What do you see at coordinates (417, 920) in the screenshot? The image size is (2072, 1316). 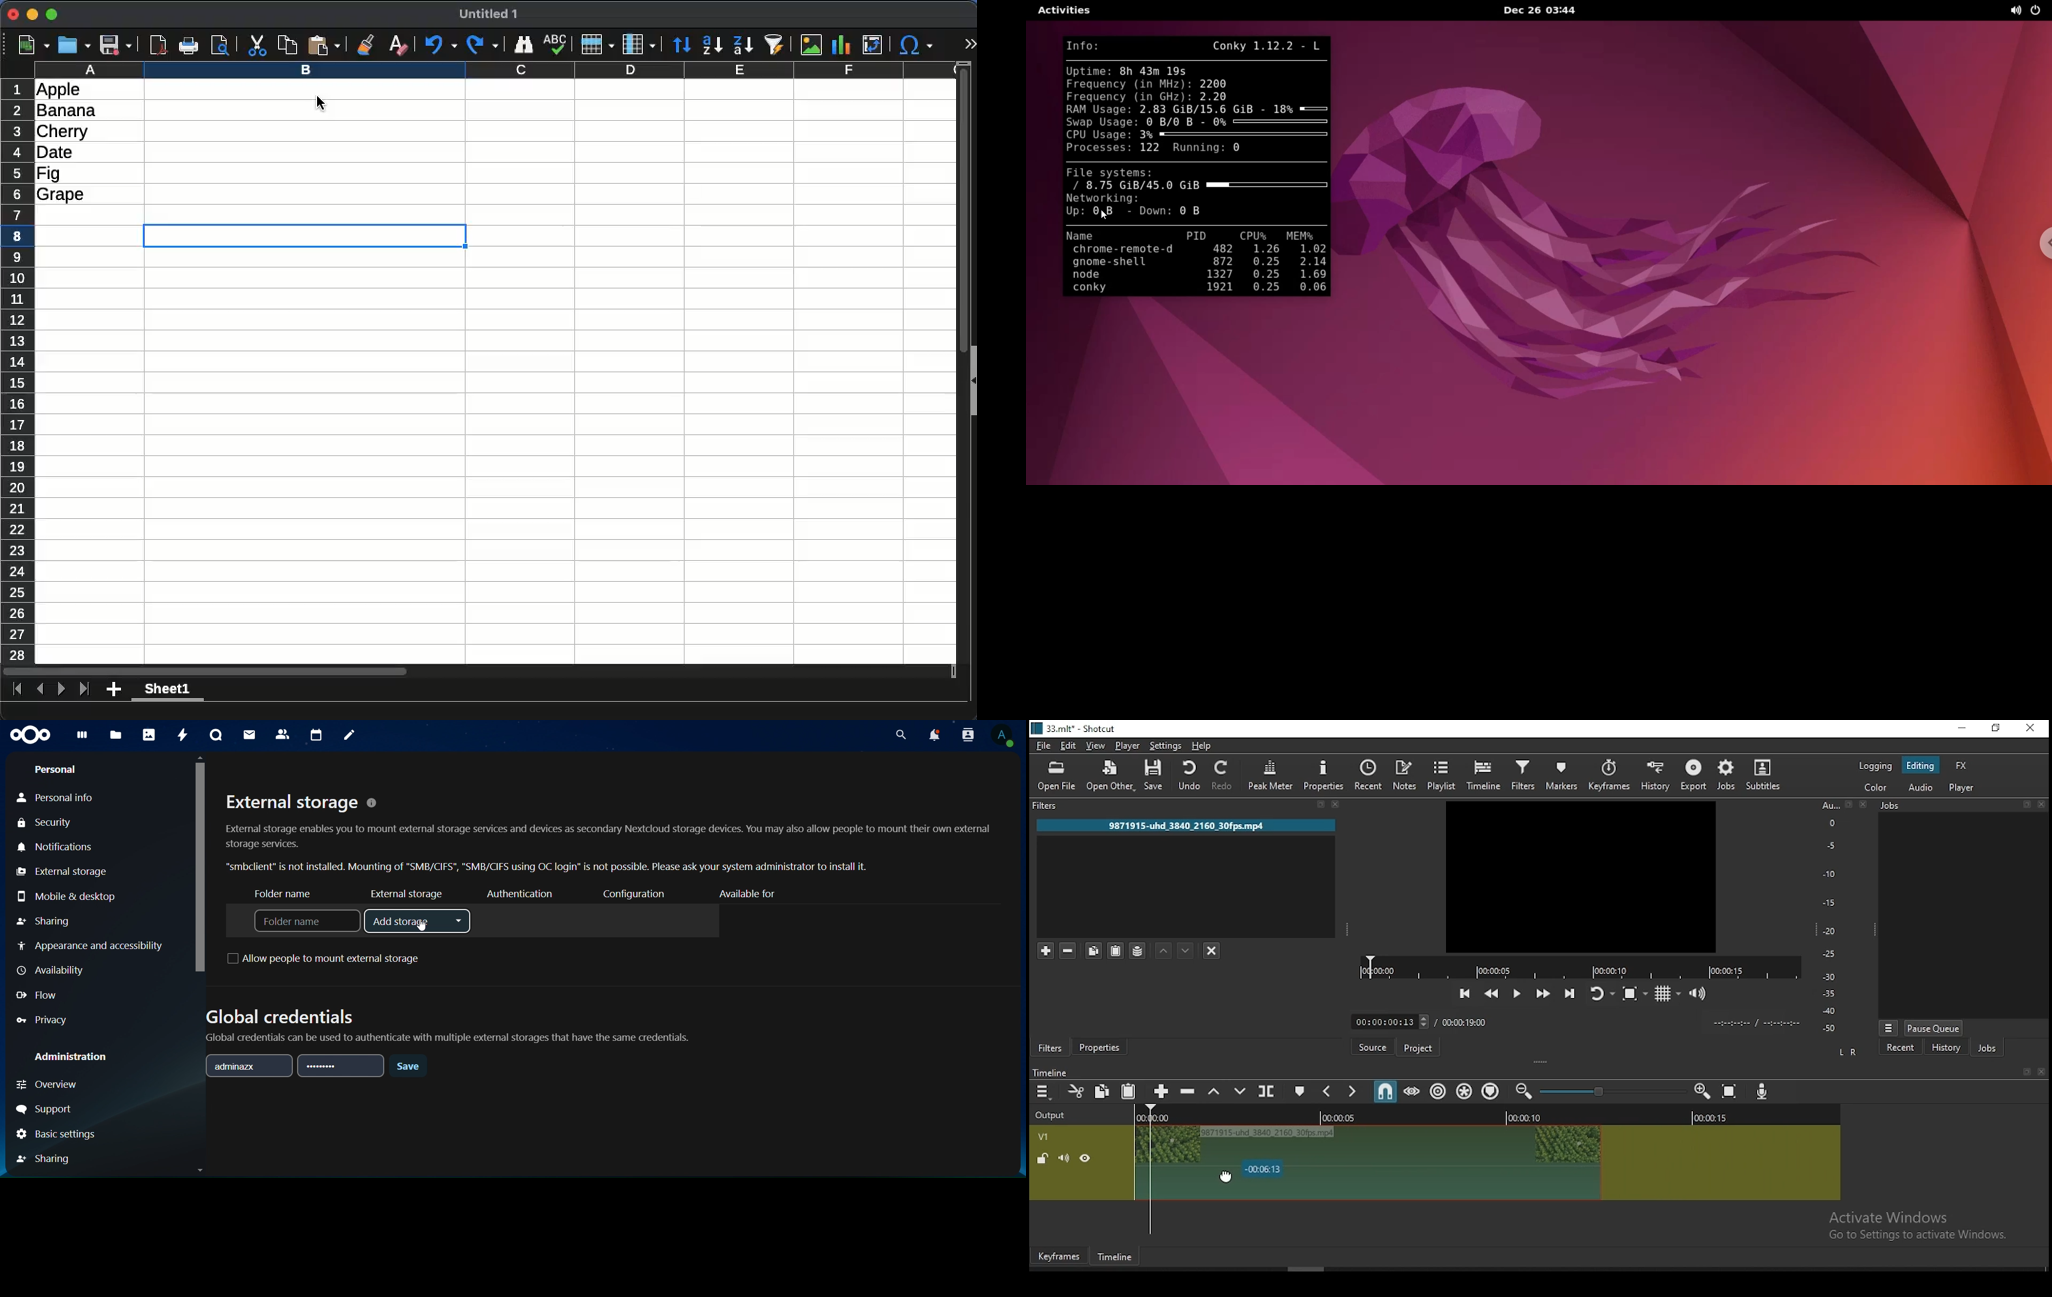 I see `add storage` at bounding box center [417, 920].